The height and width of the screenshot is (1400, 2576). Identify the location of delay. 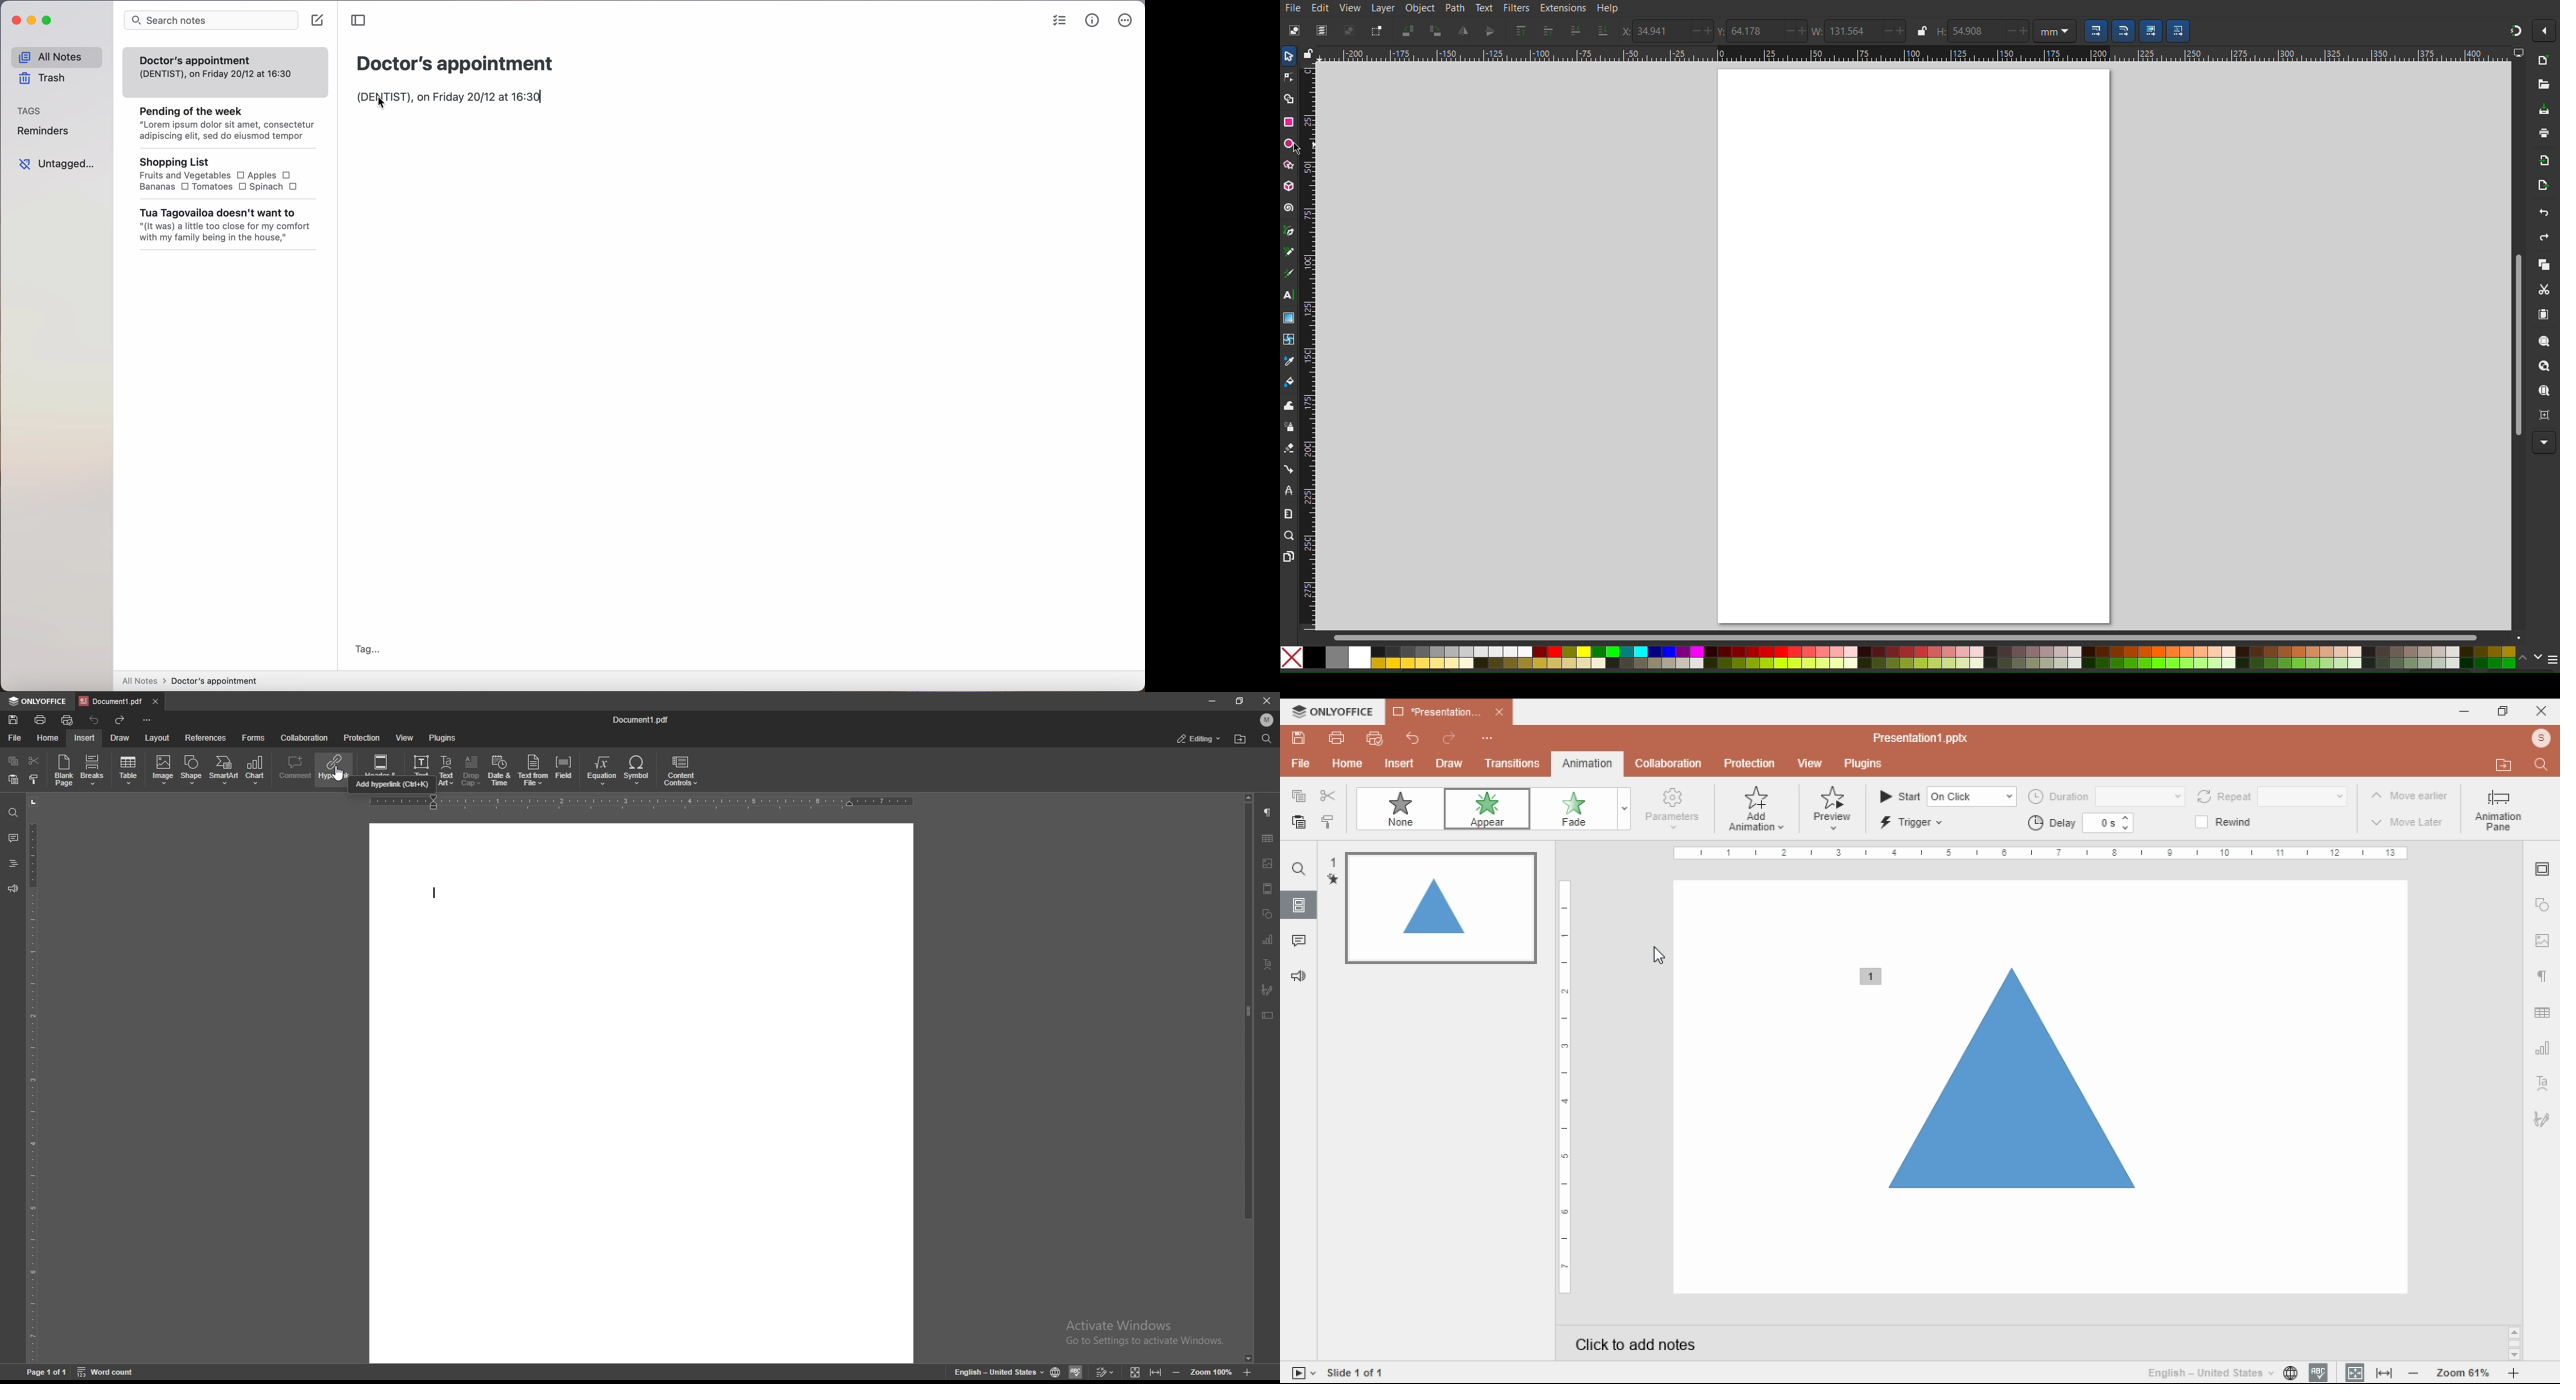
(2050, 822).